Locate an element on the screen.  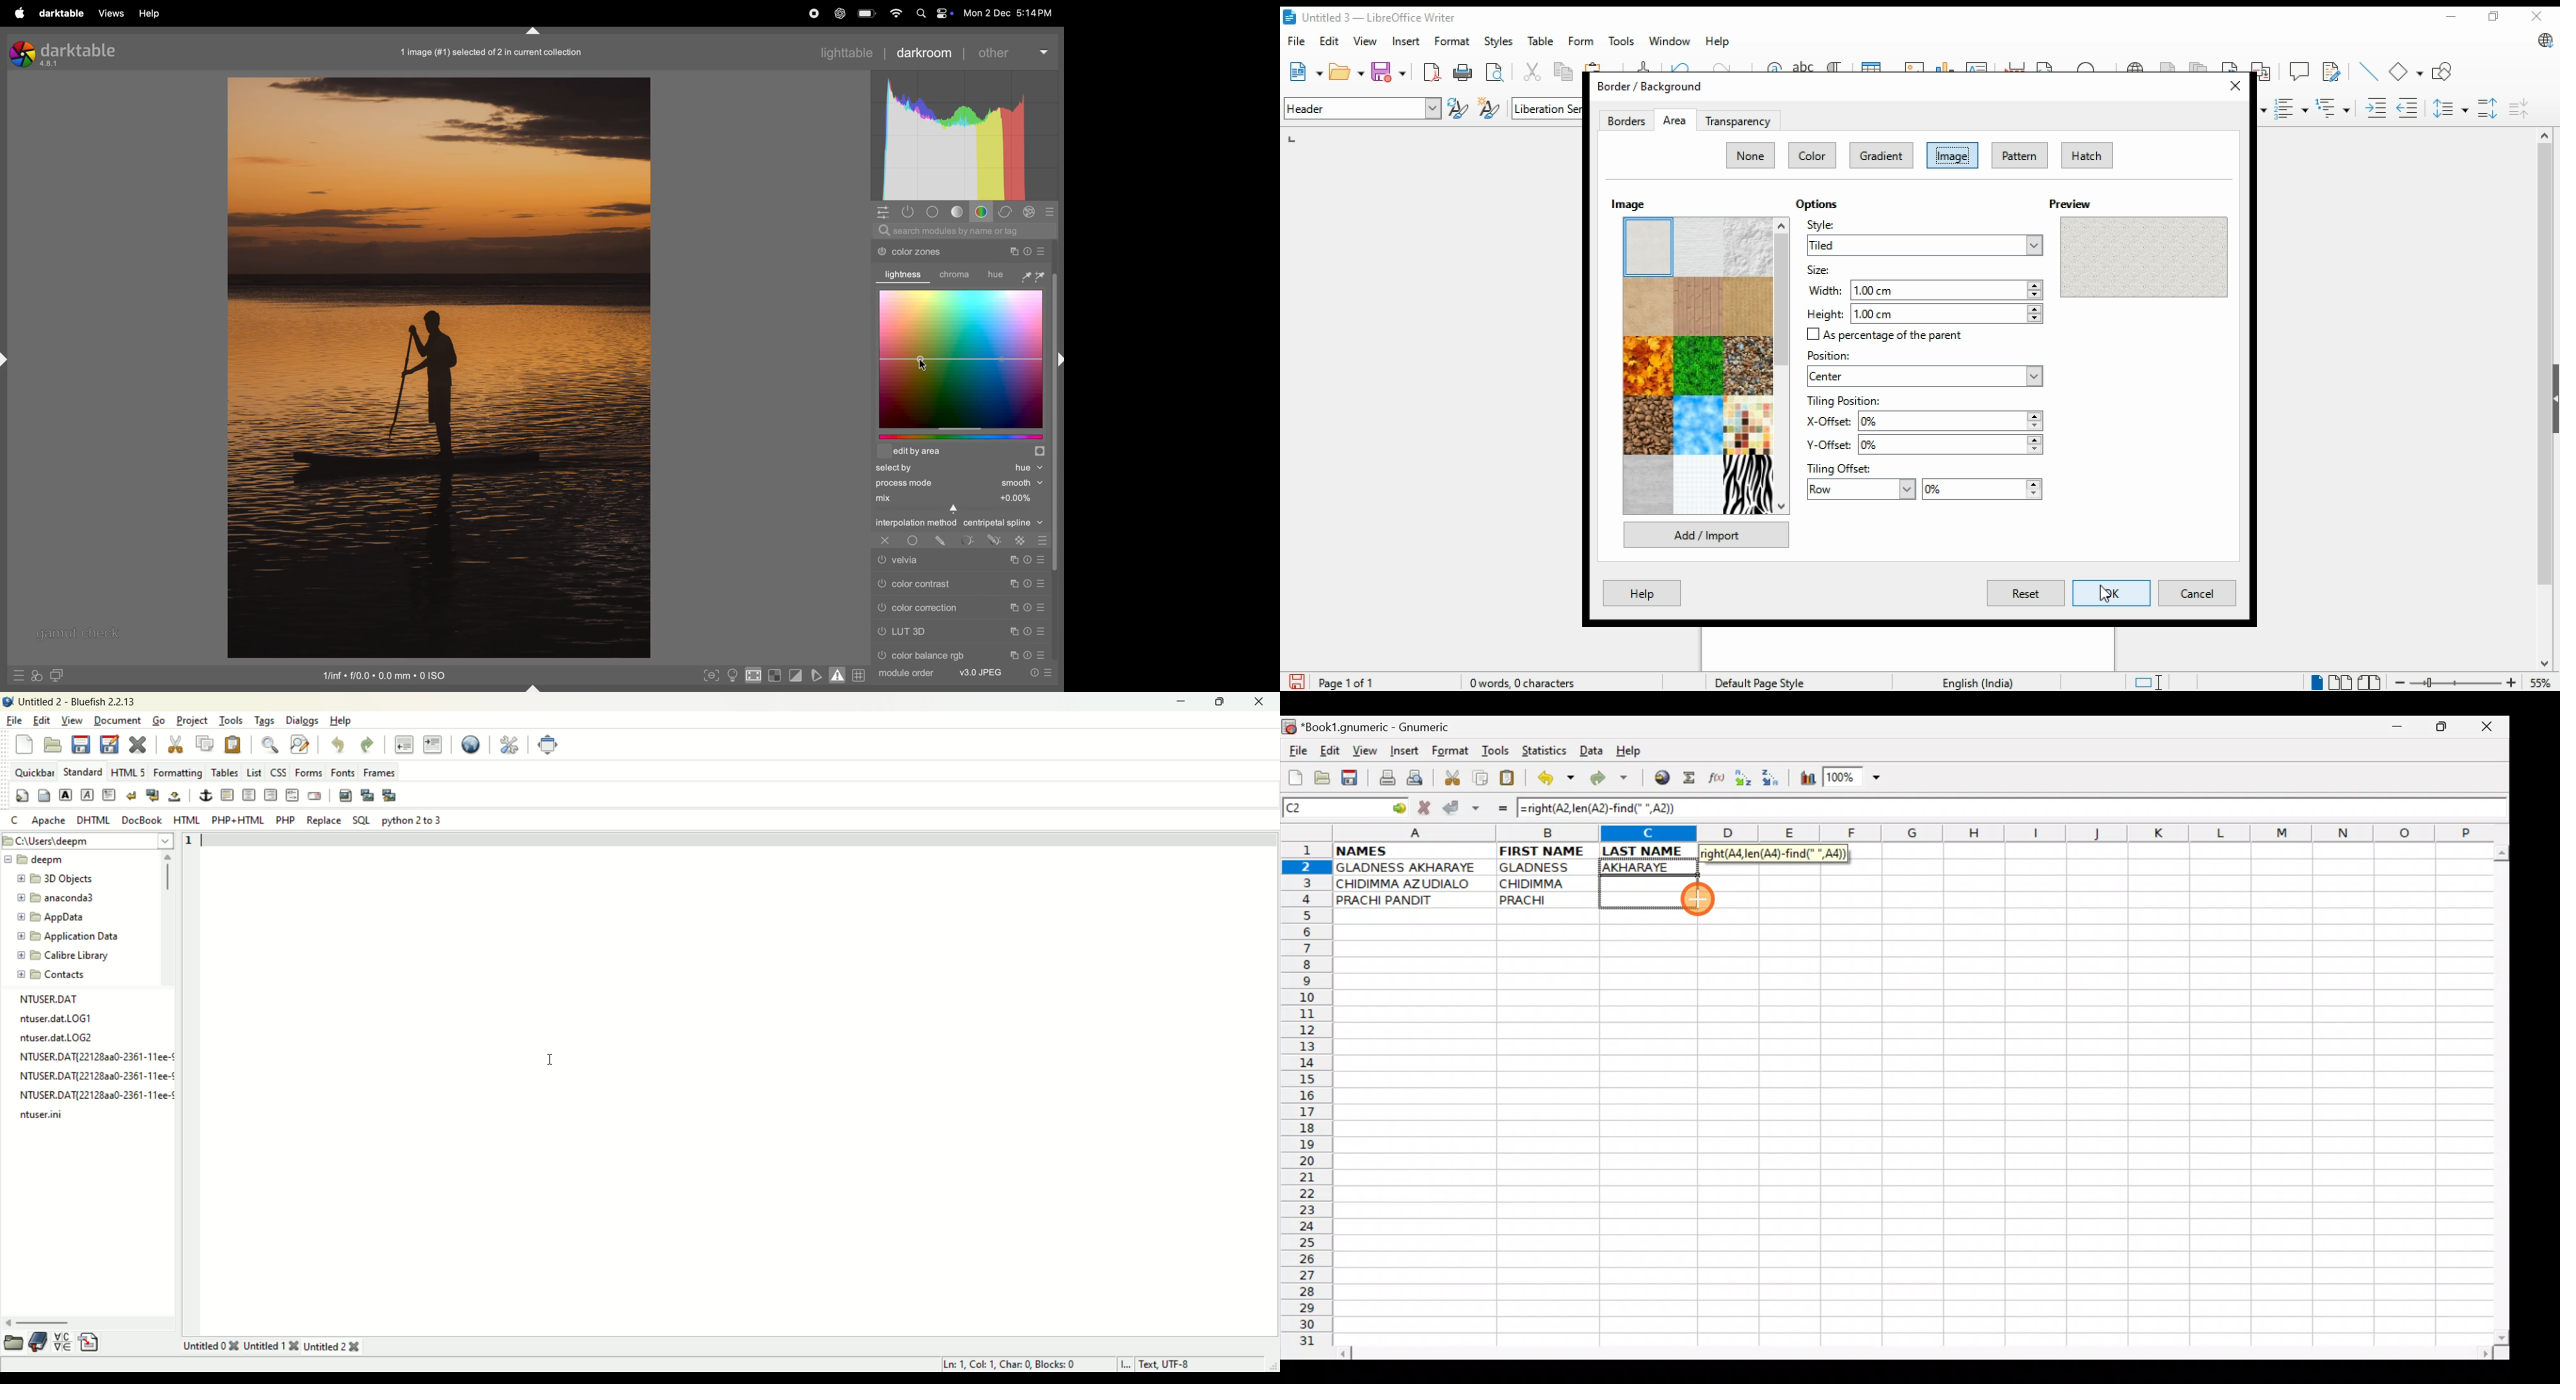
redo is located at coordinates (1732, 65).